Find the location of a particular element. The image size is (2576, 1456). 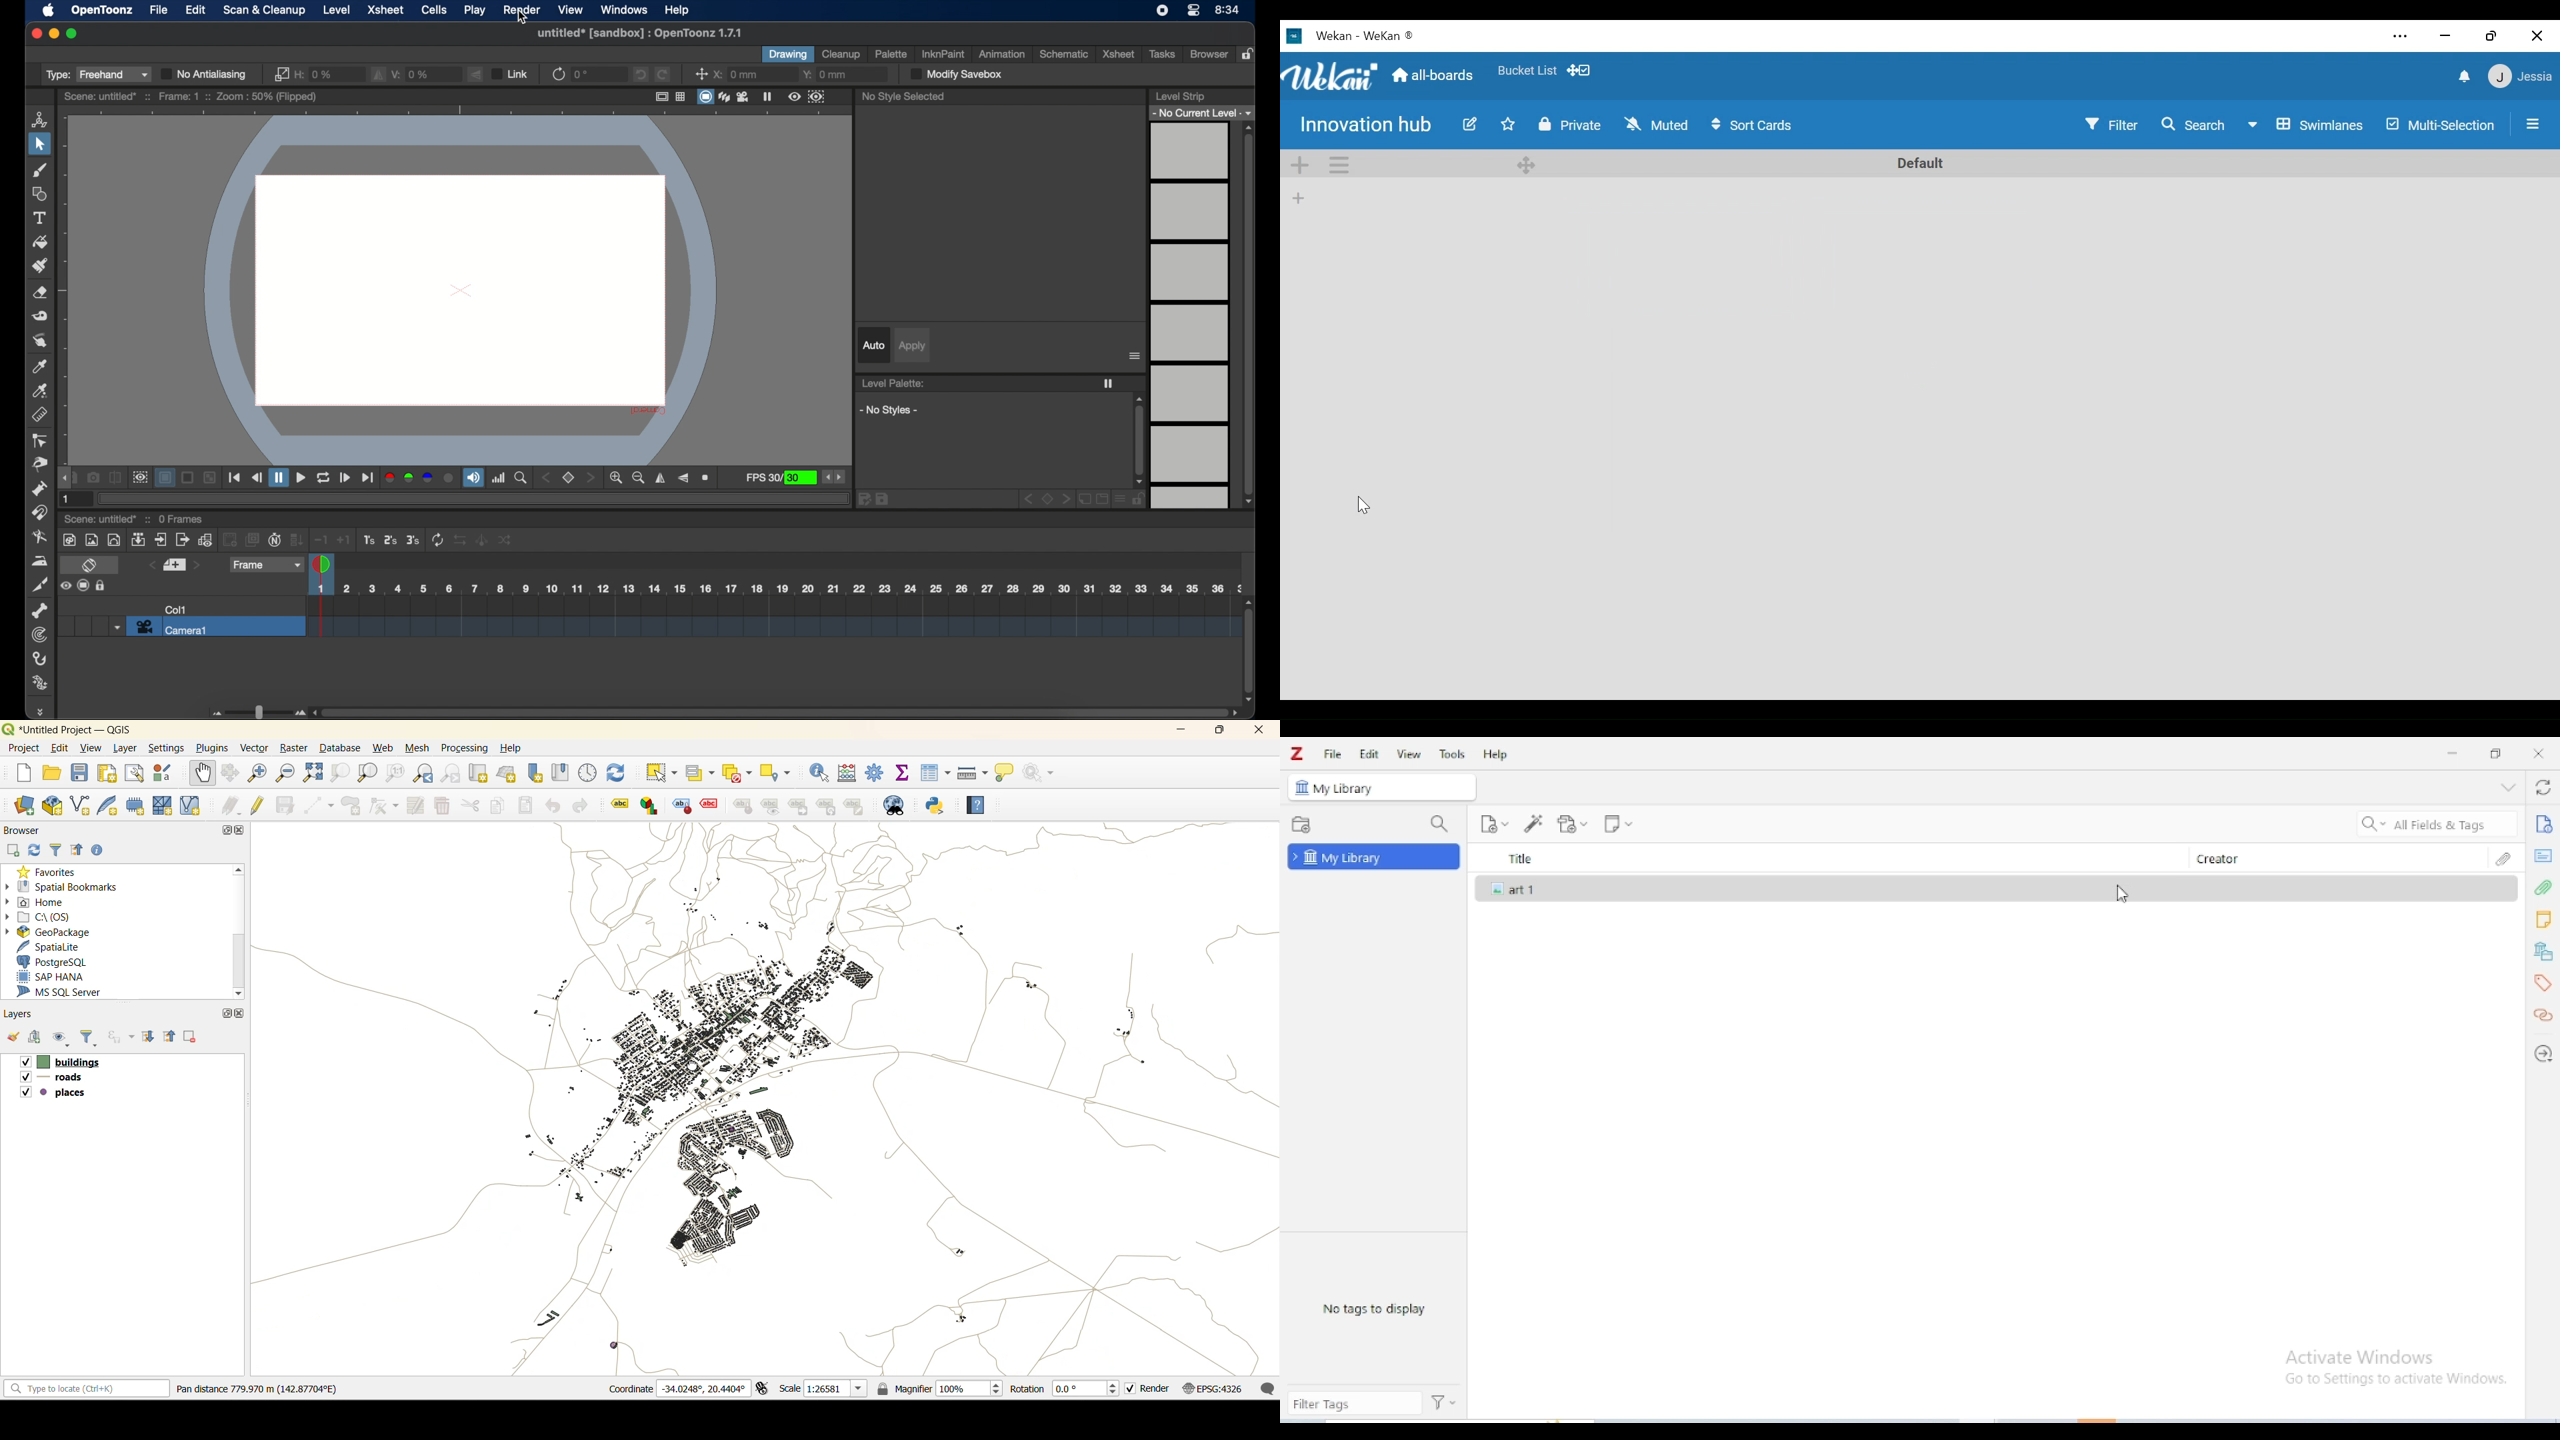

 is located at coordinates (369, 539).